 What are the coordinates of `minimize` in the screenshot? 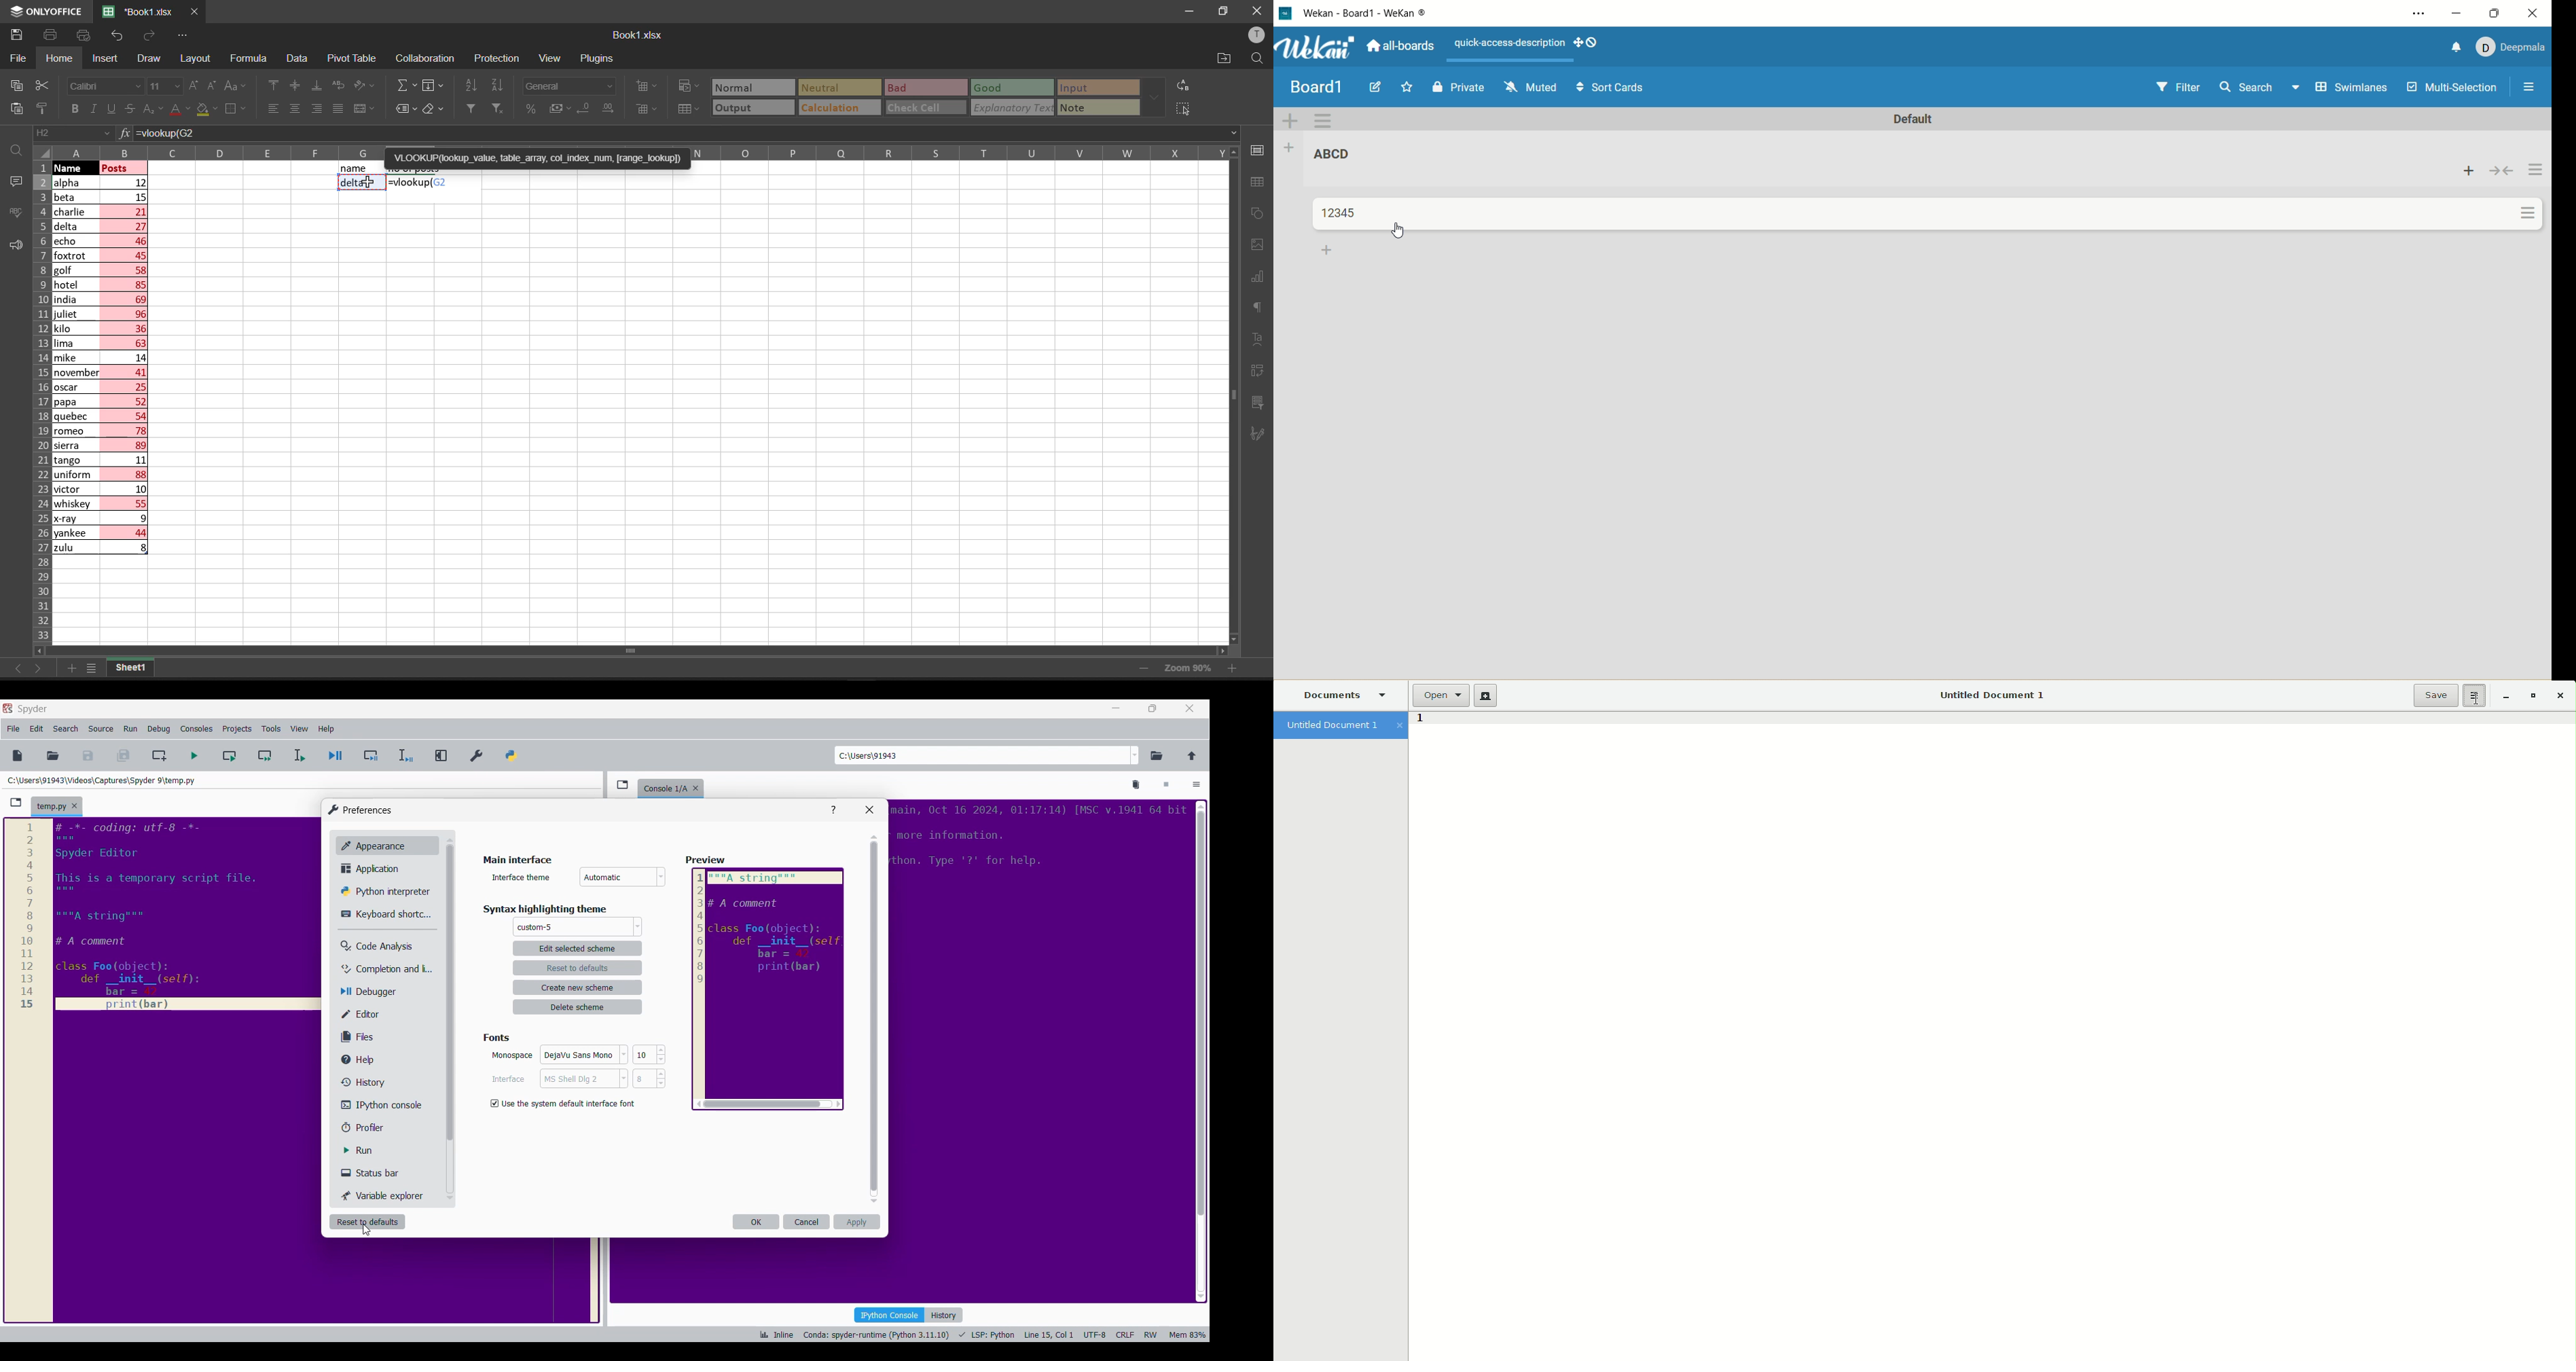 It's located at (1193, 12).